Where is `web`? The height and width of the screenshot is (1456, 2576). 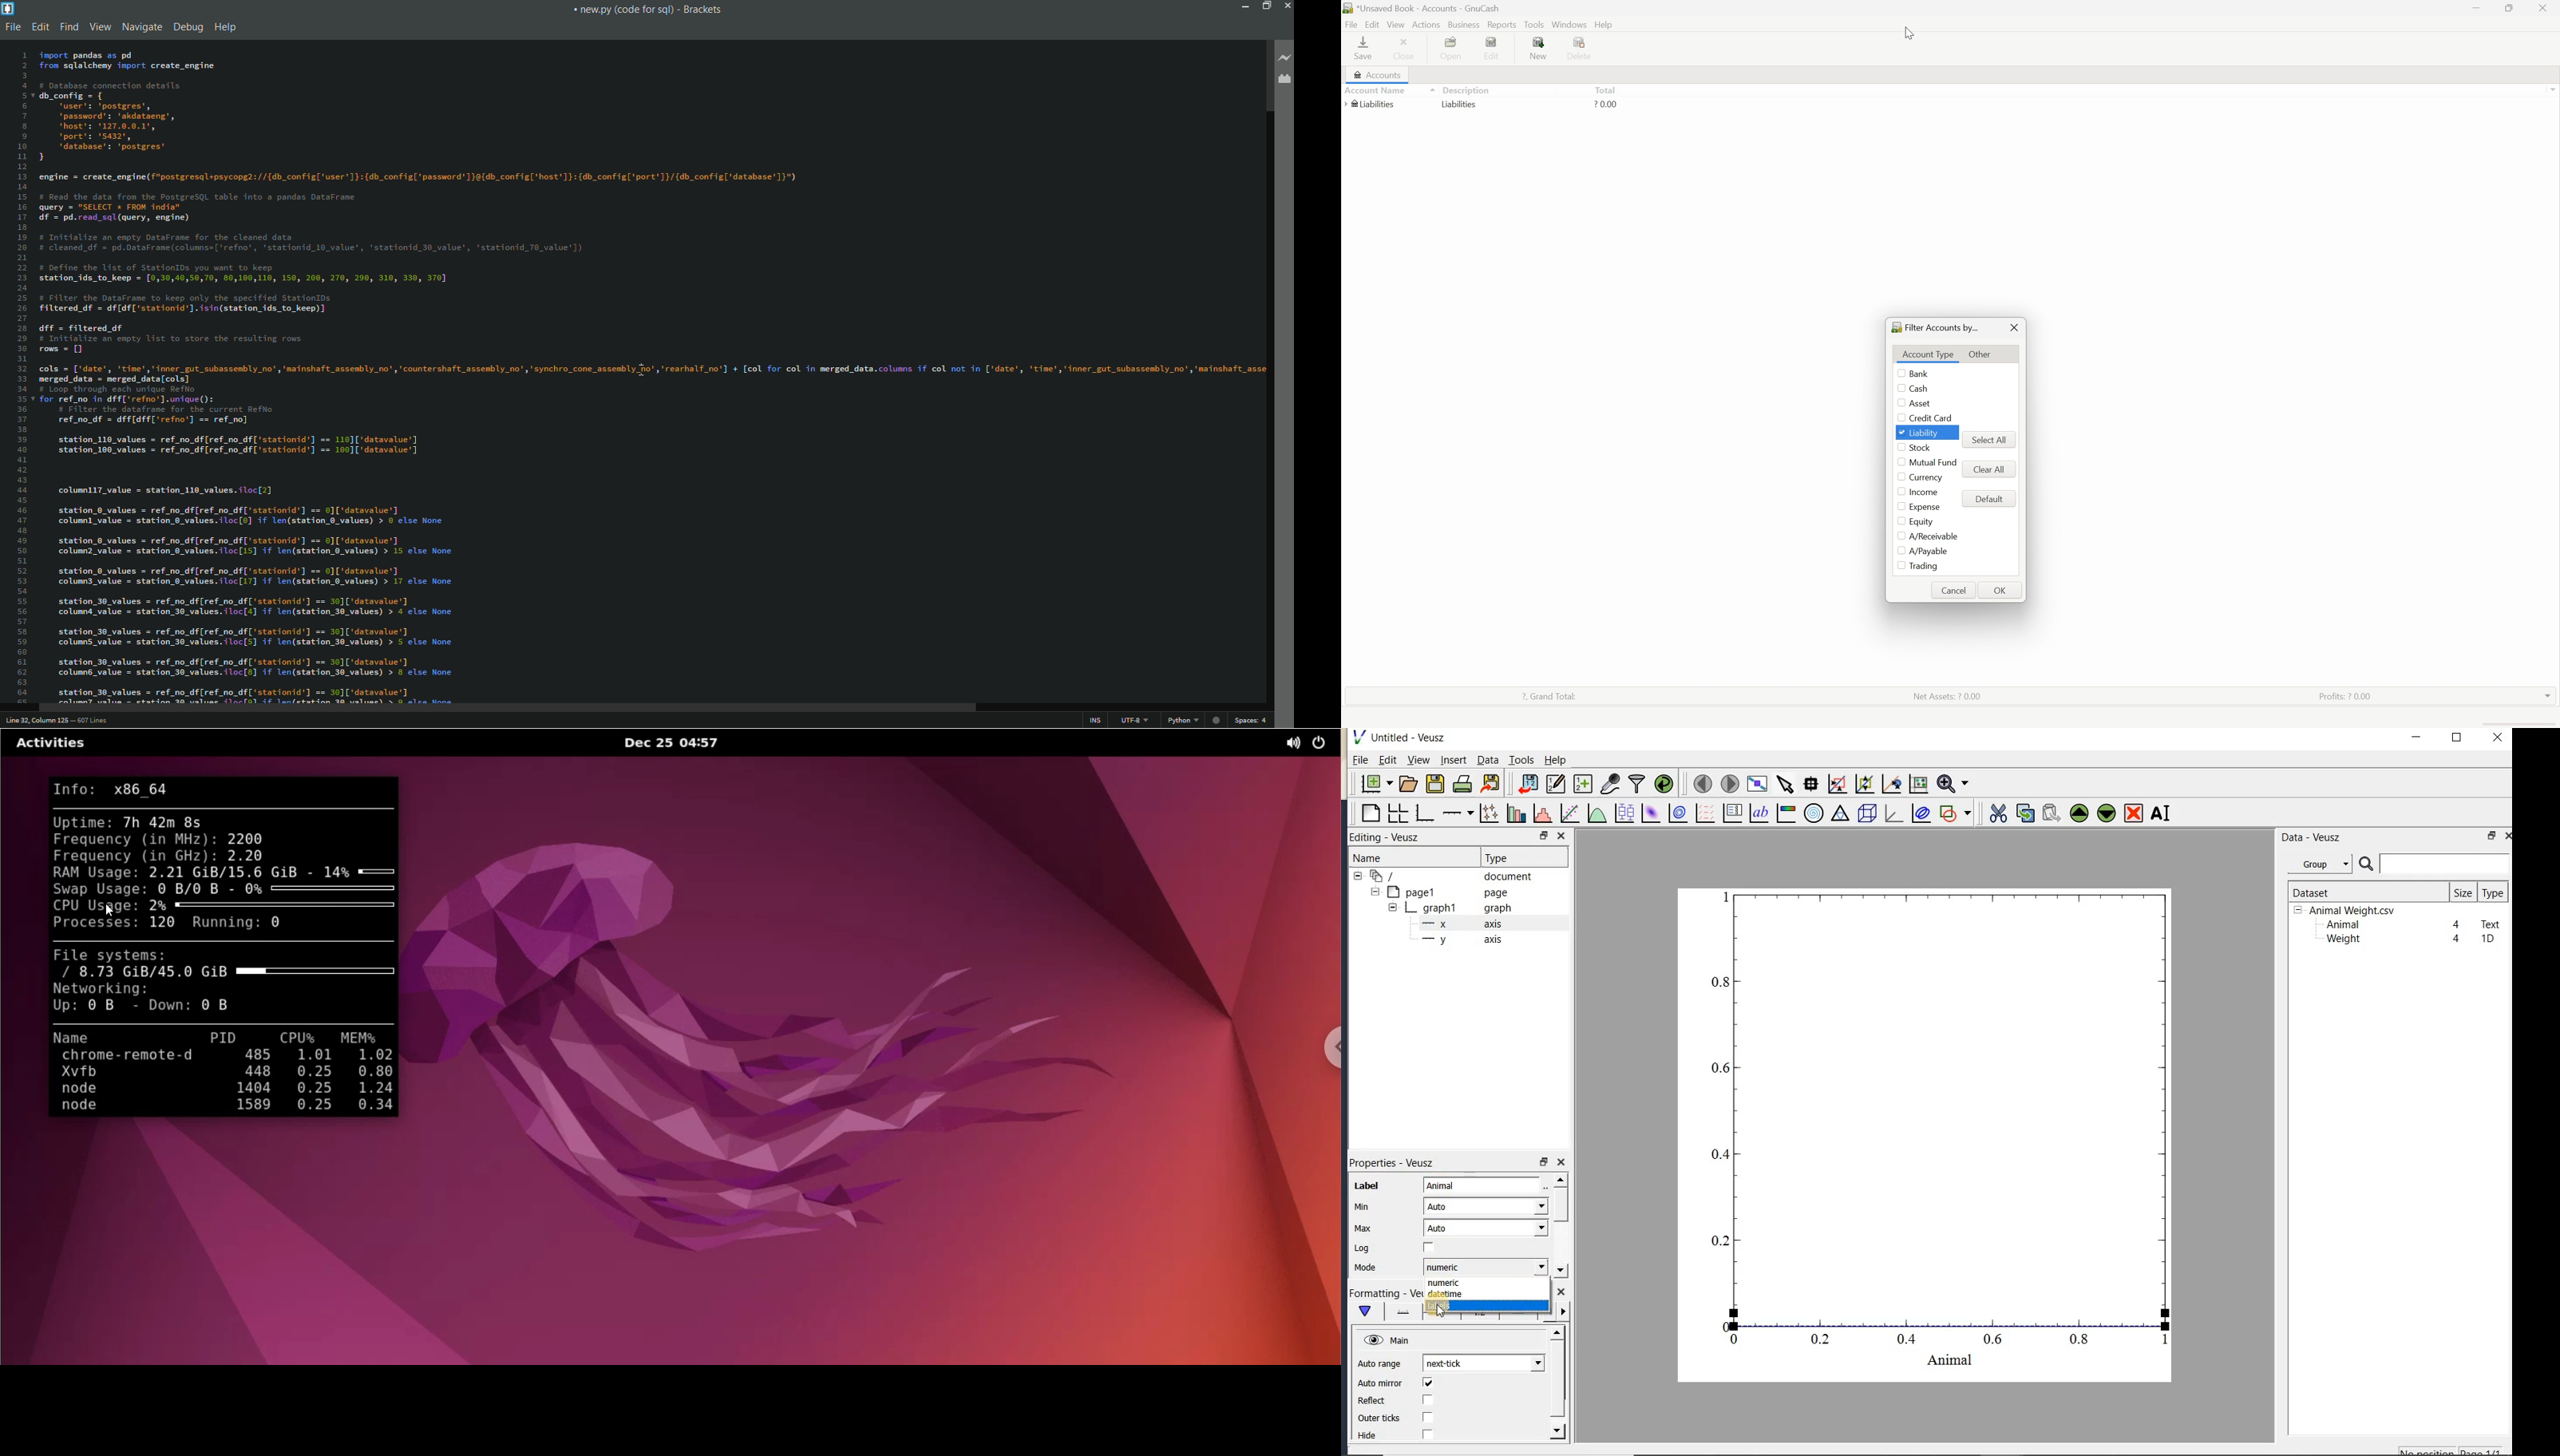
web is located at coordinates (1217, 719).